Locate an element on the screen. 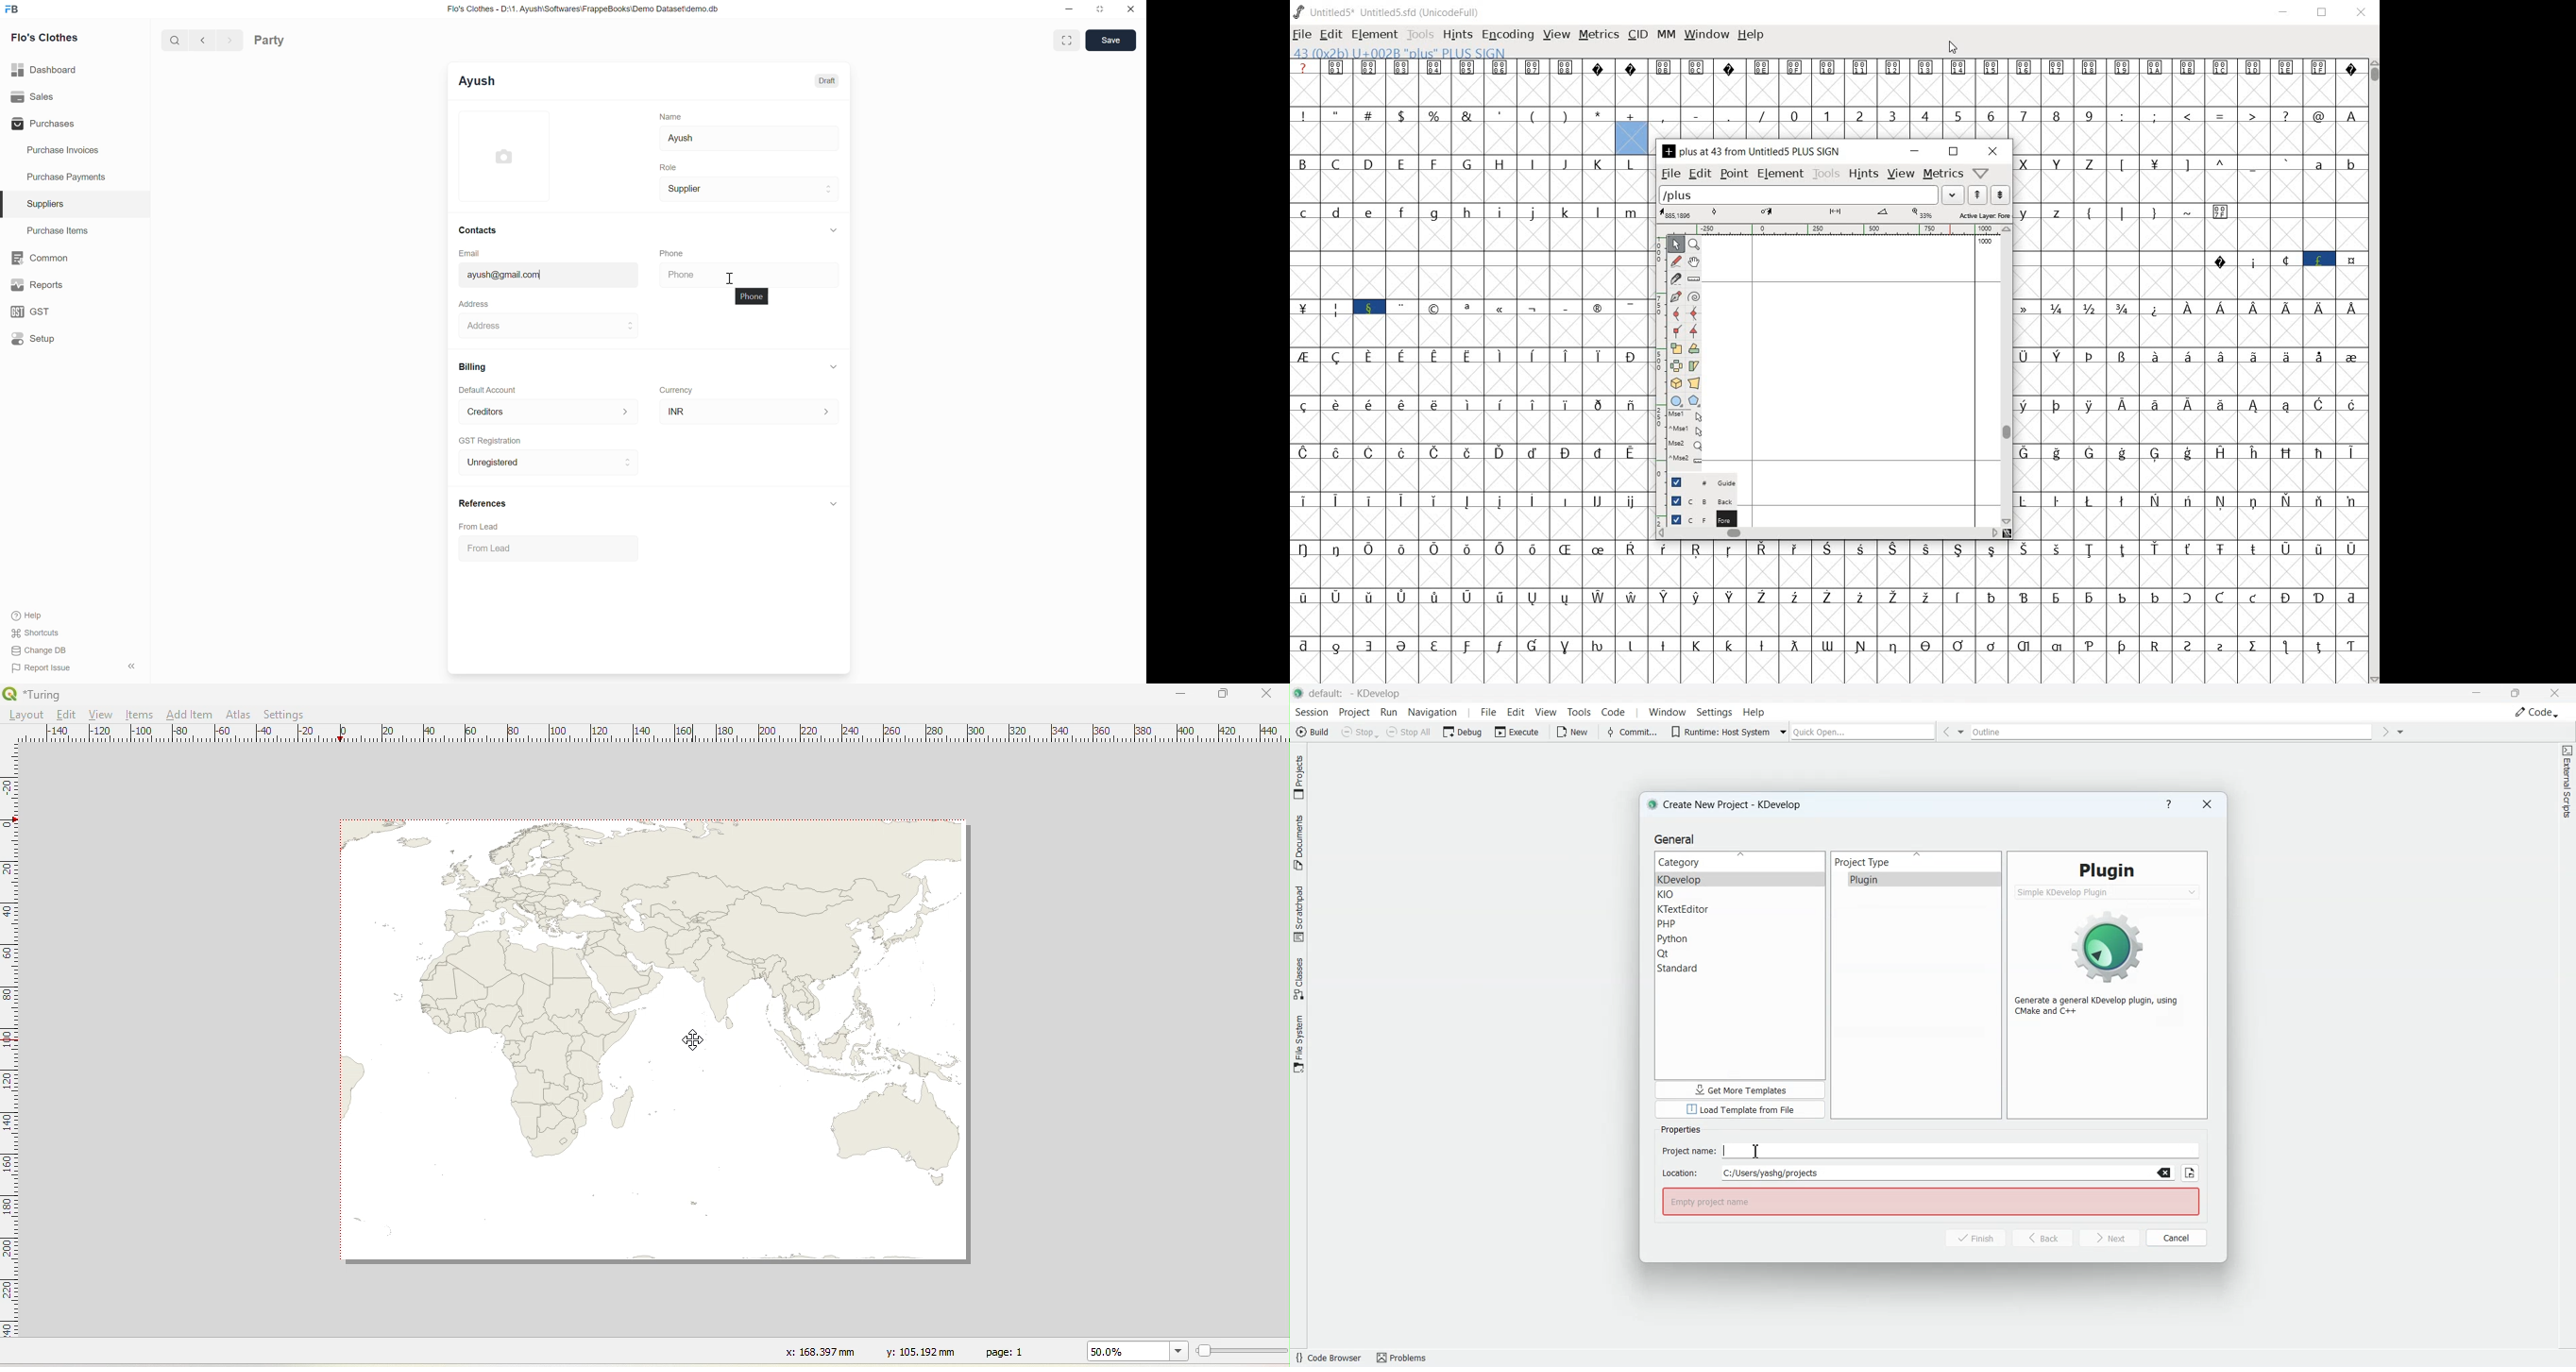 The width and height of the screenshot is (2576, 1372). window is located at coordinates (1706, 35).